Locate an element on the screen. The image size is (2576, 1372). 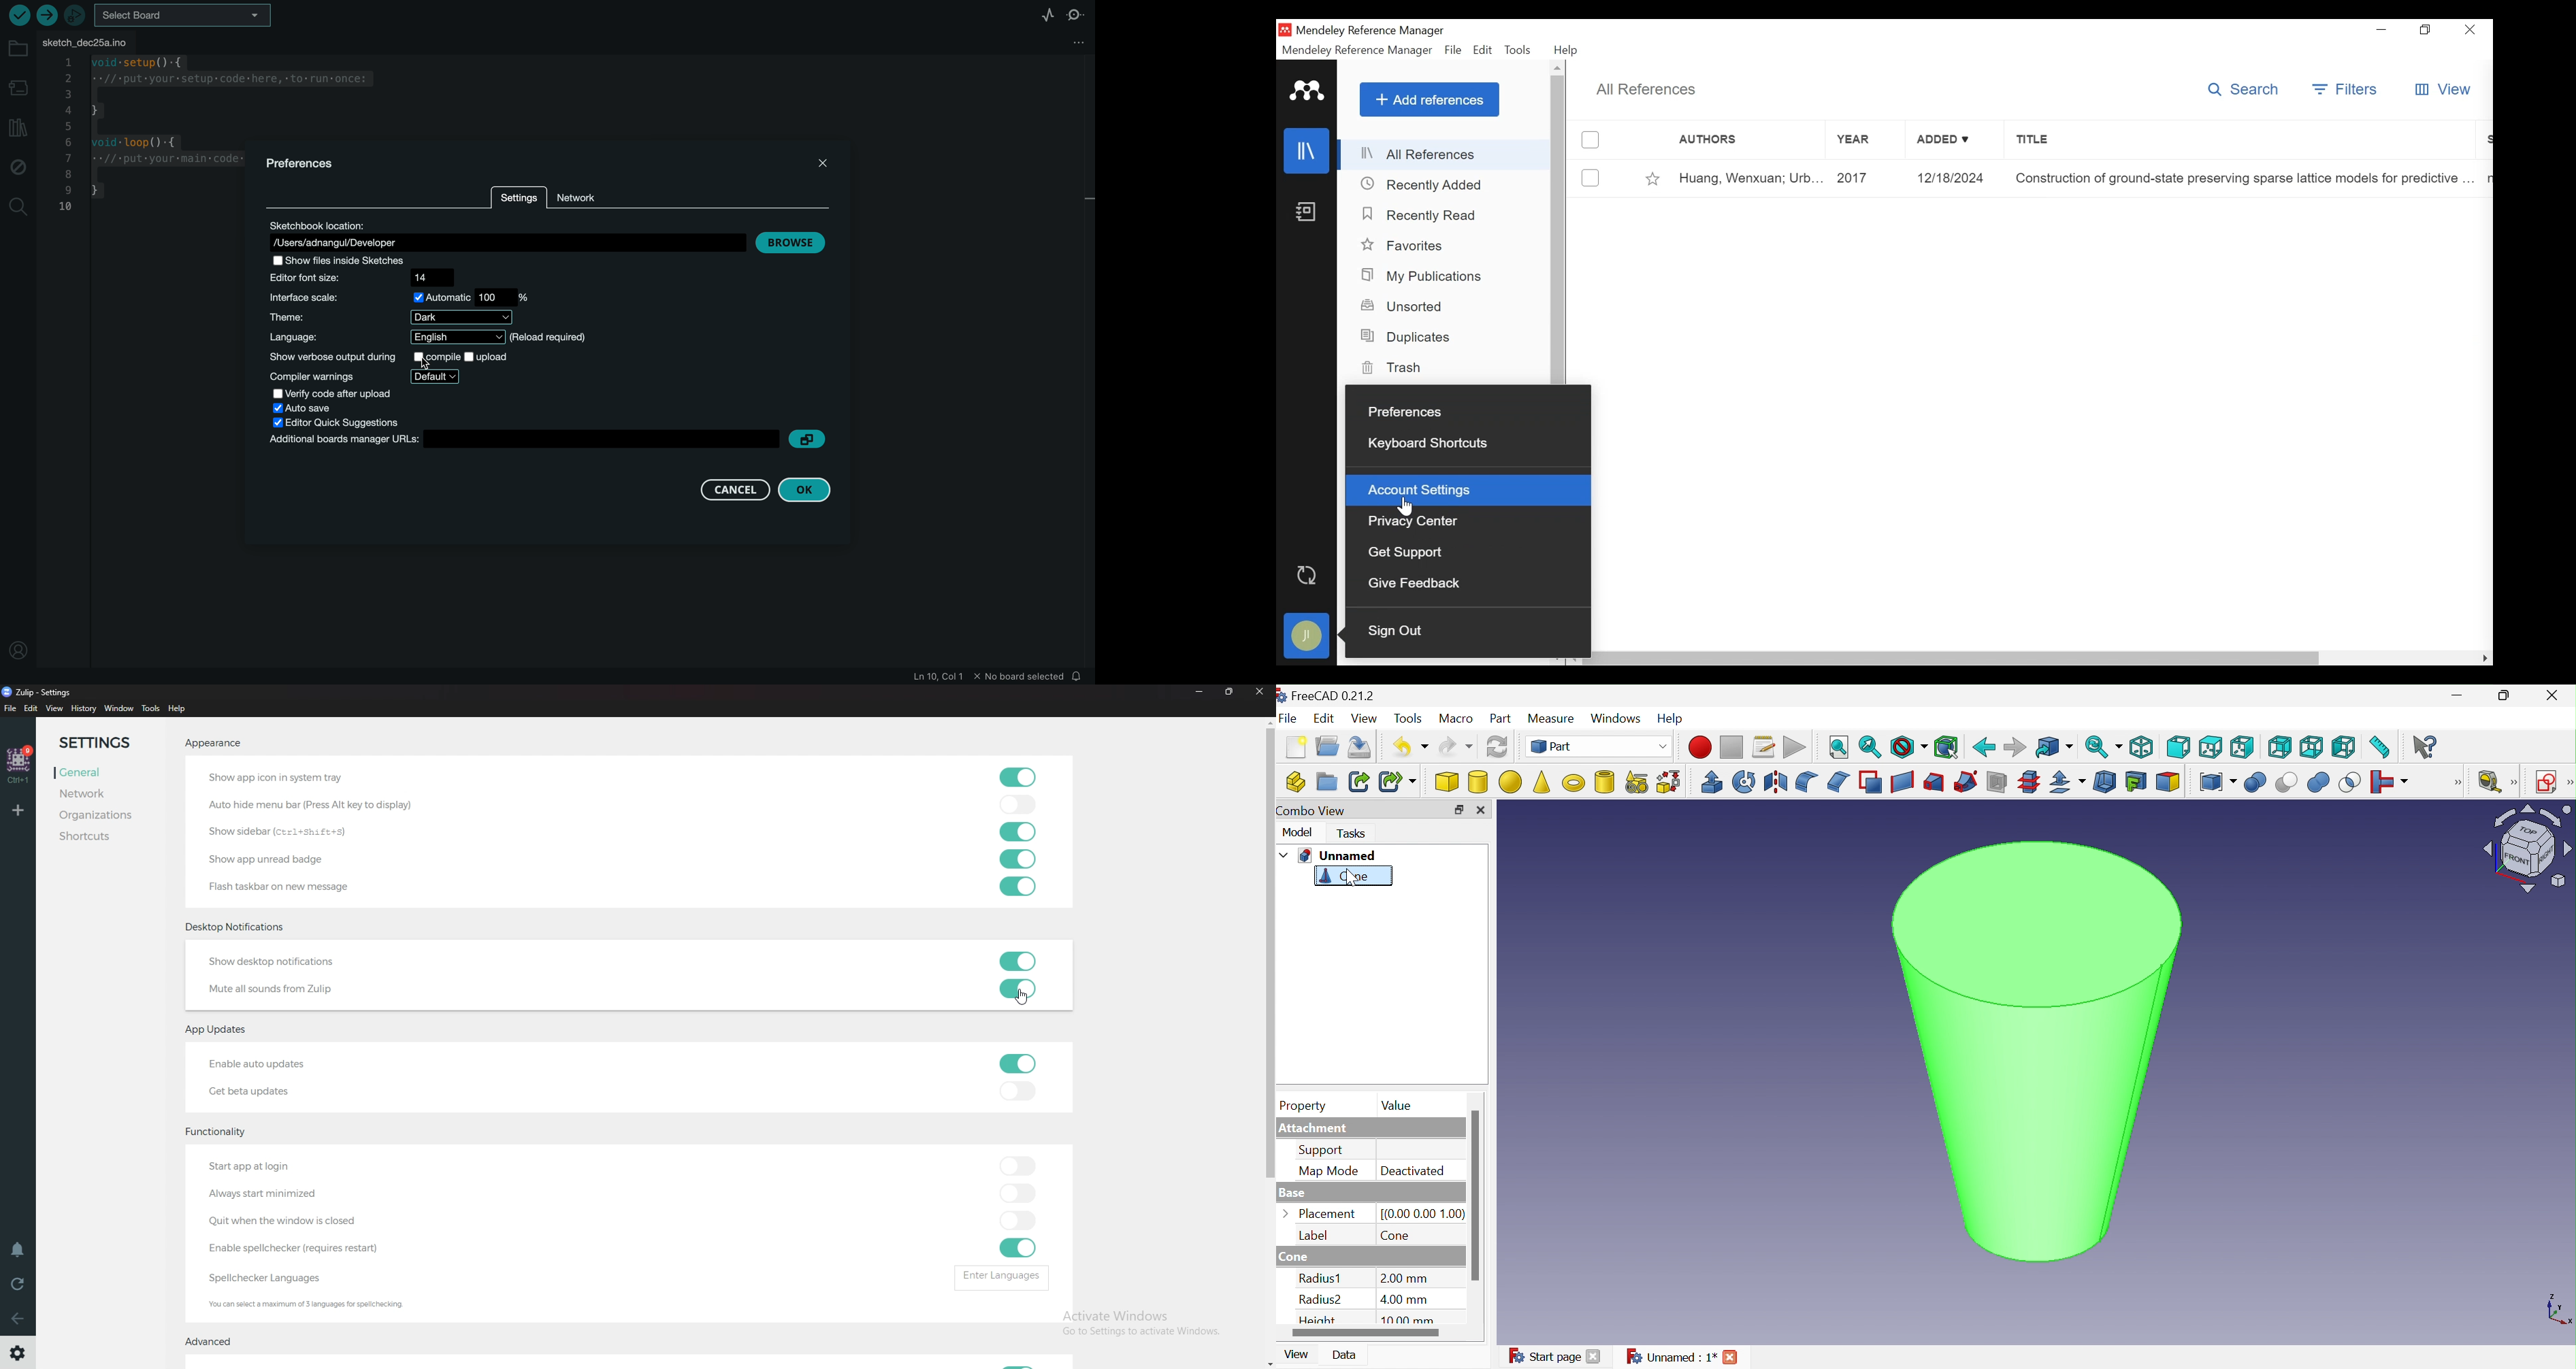
Settings is located at coordinates (105, 741).